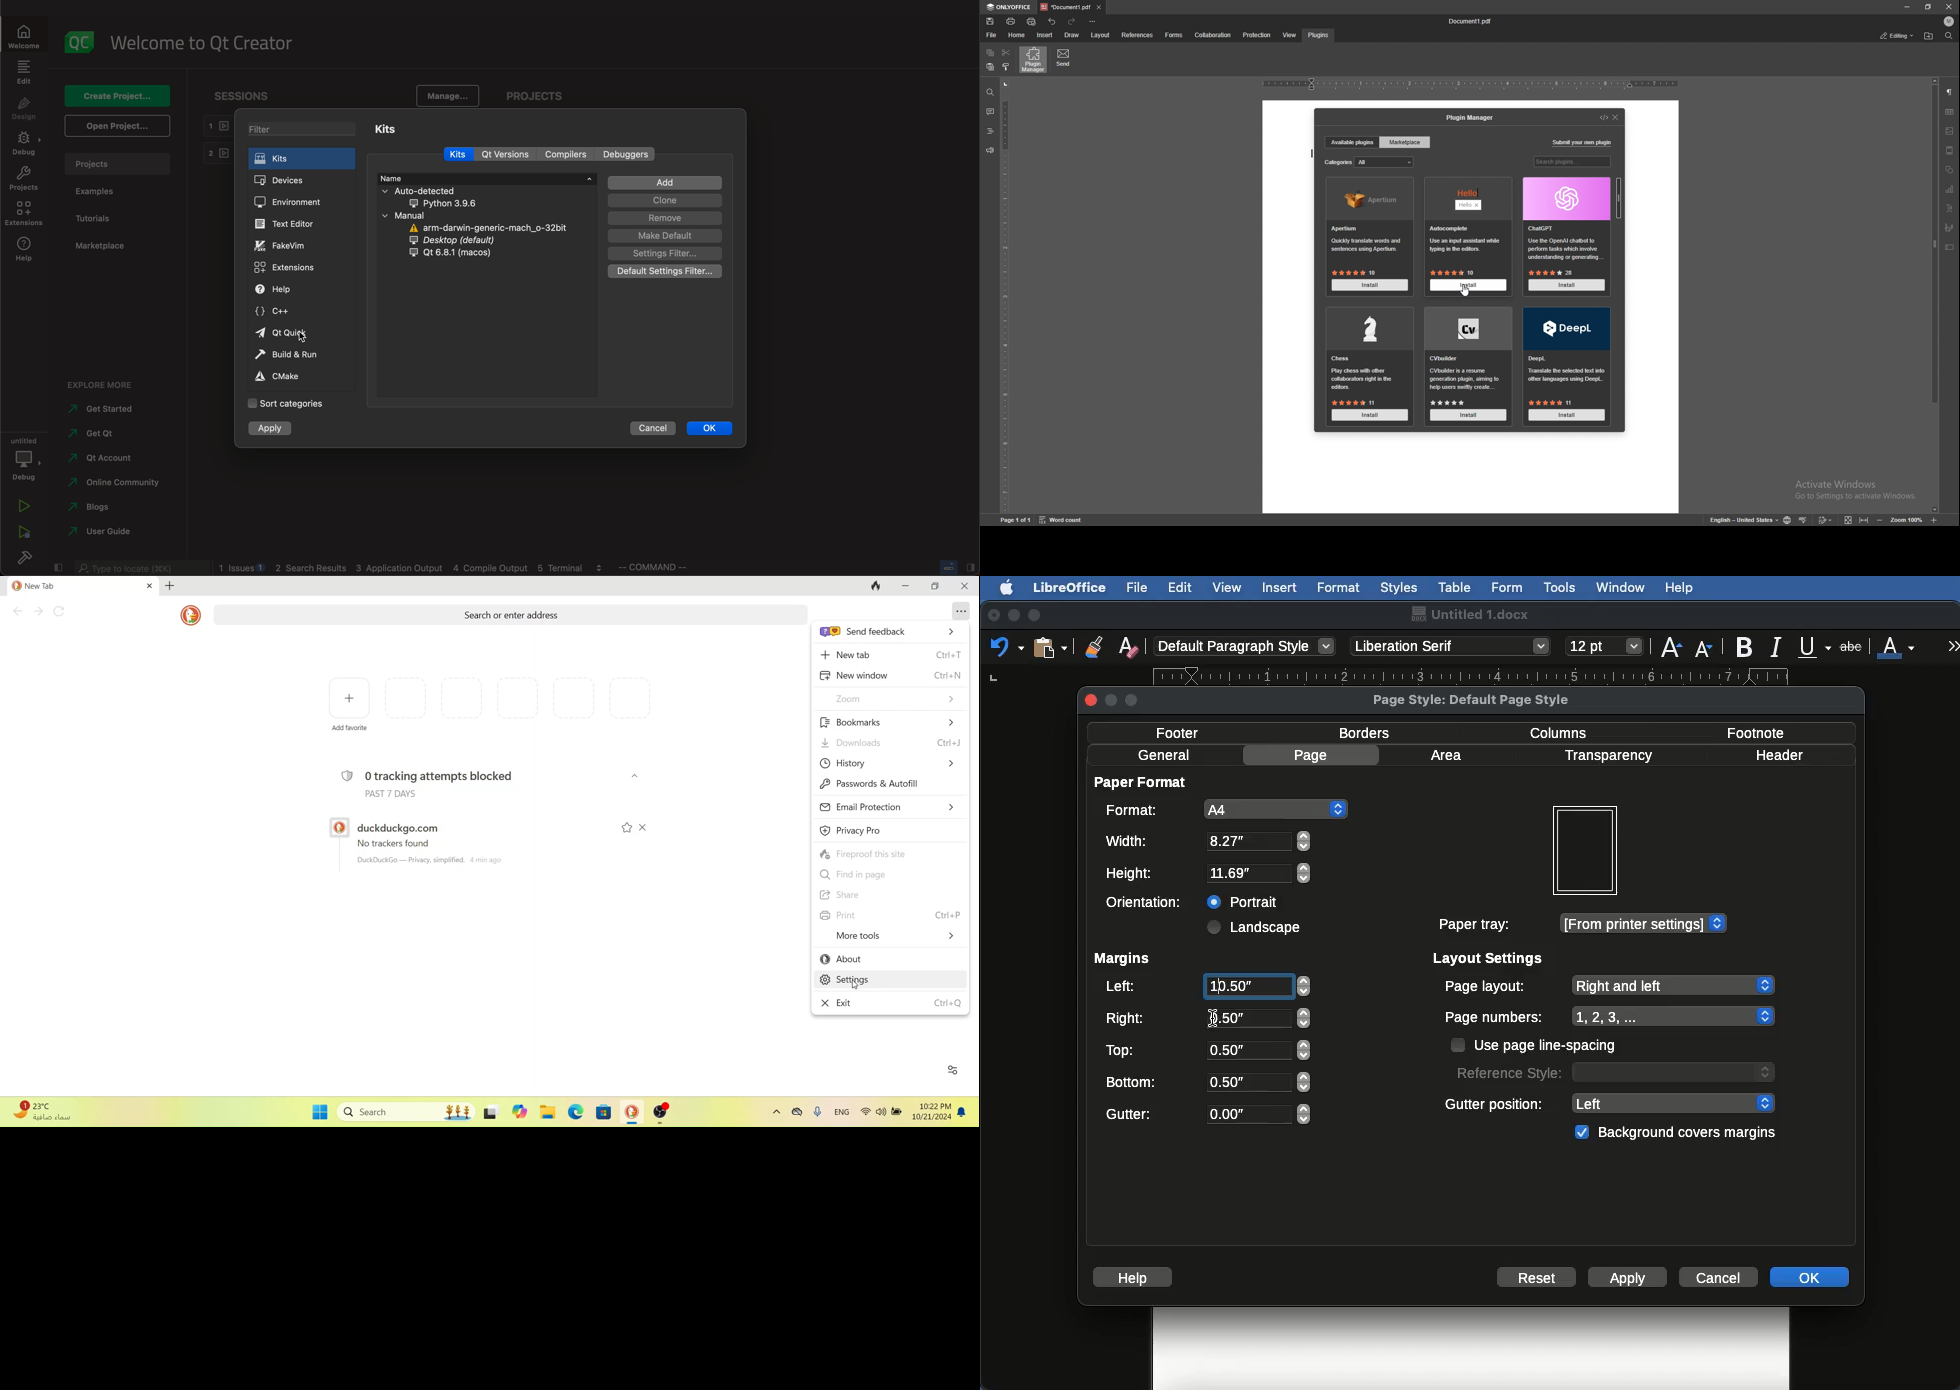 Image resolution: width=1960 pixels, height=1400 pixels. Describe the element at coordinates (1206, 1019) in the screenshot. I see `Right` at that location.